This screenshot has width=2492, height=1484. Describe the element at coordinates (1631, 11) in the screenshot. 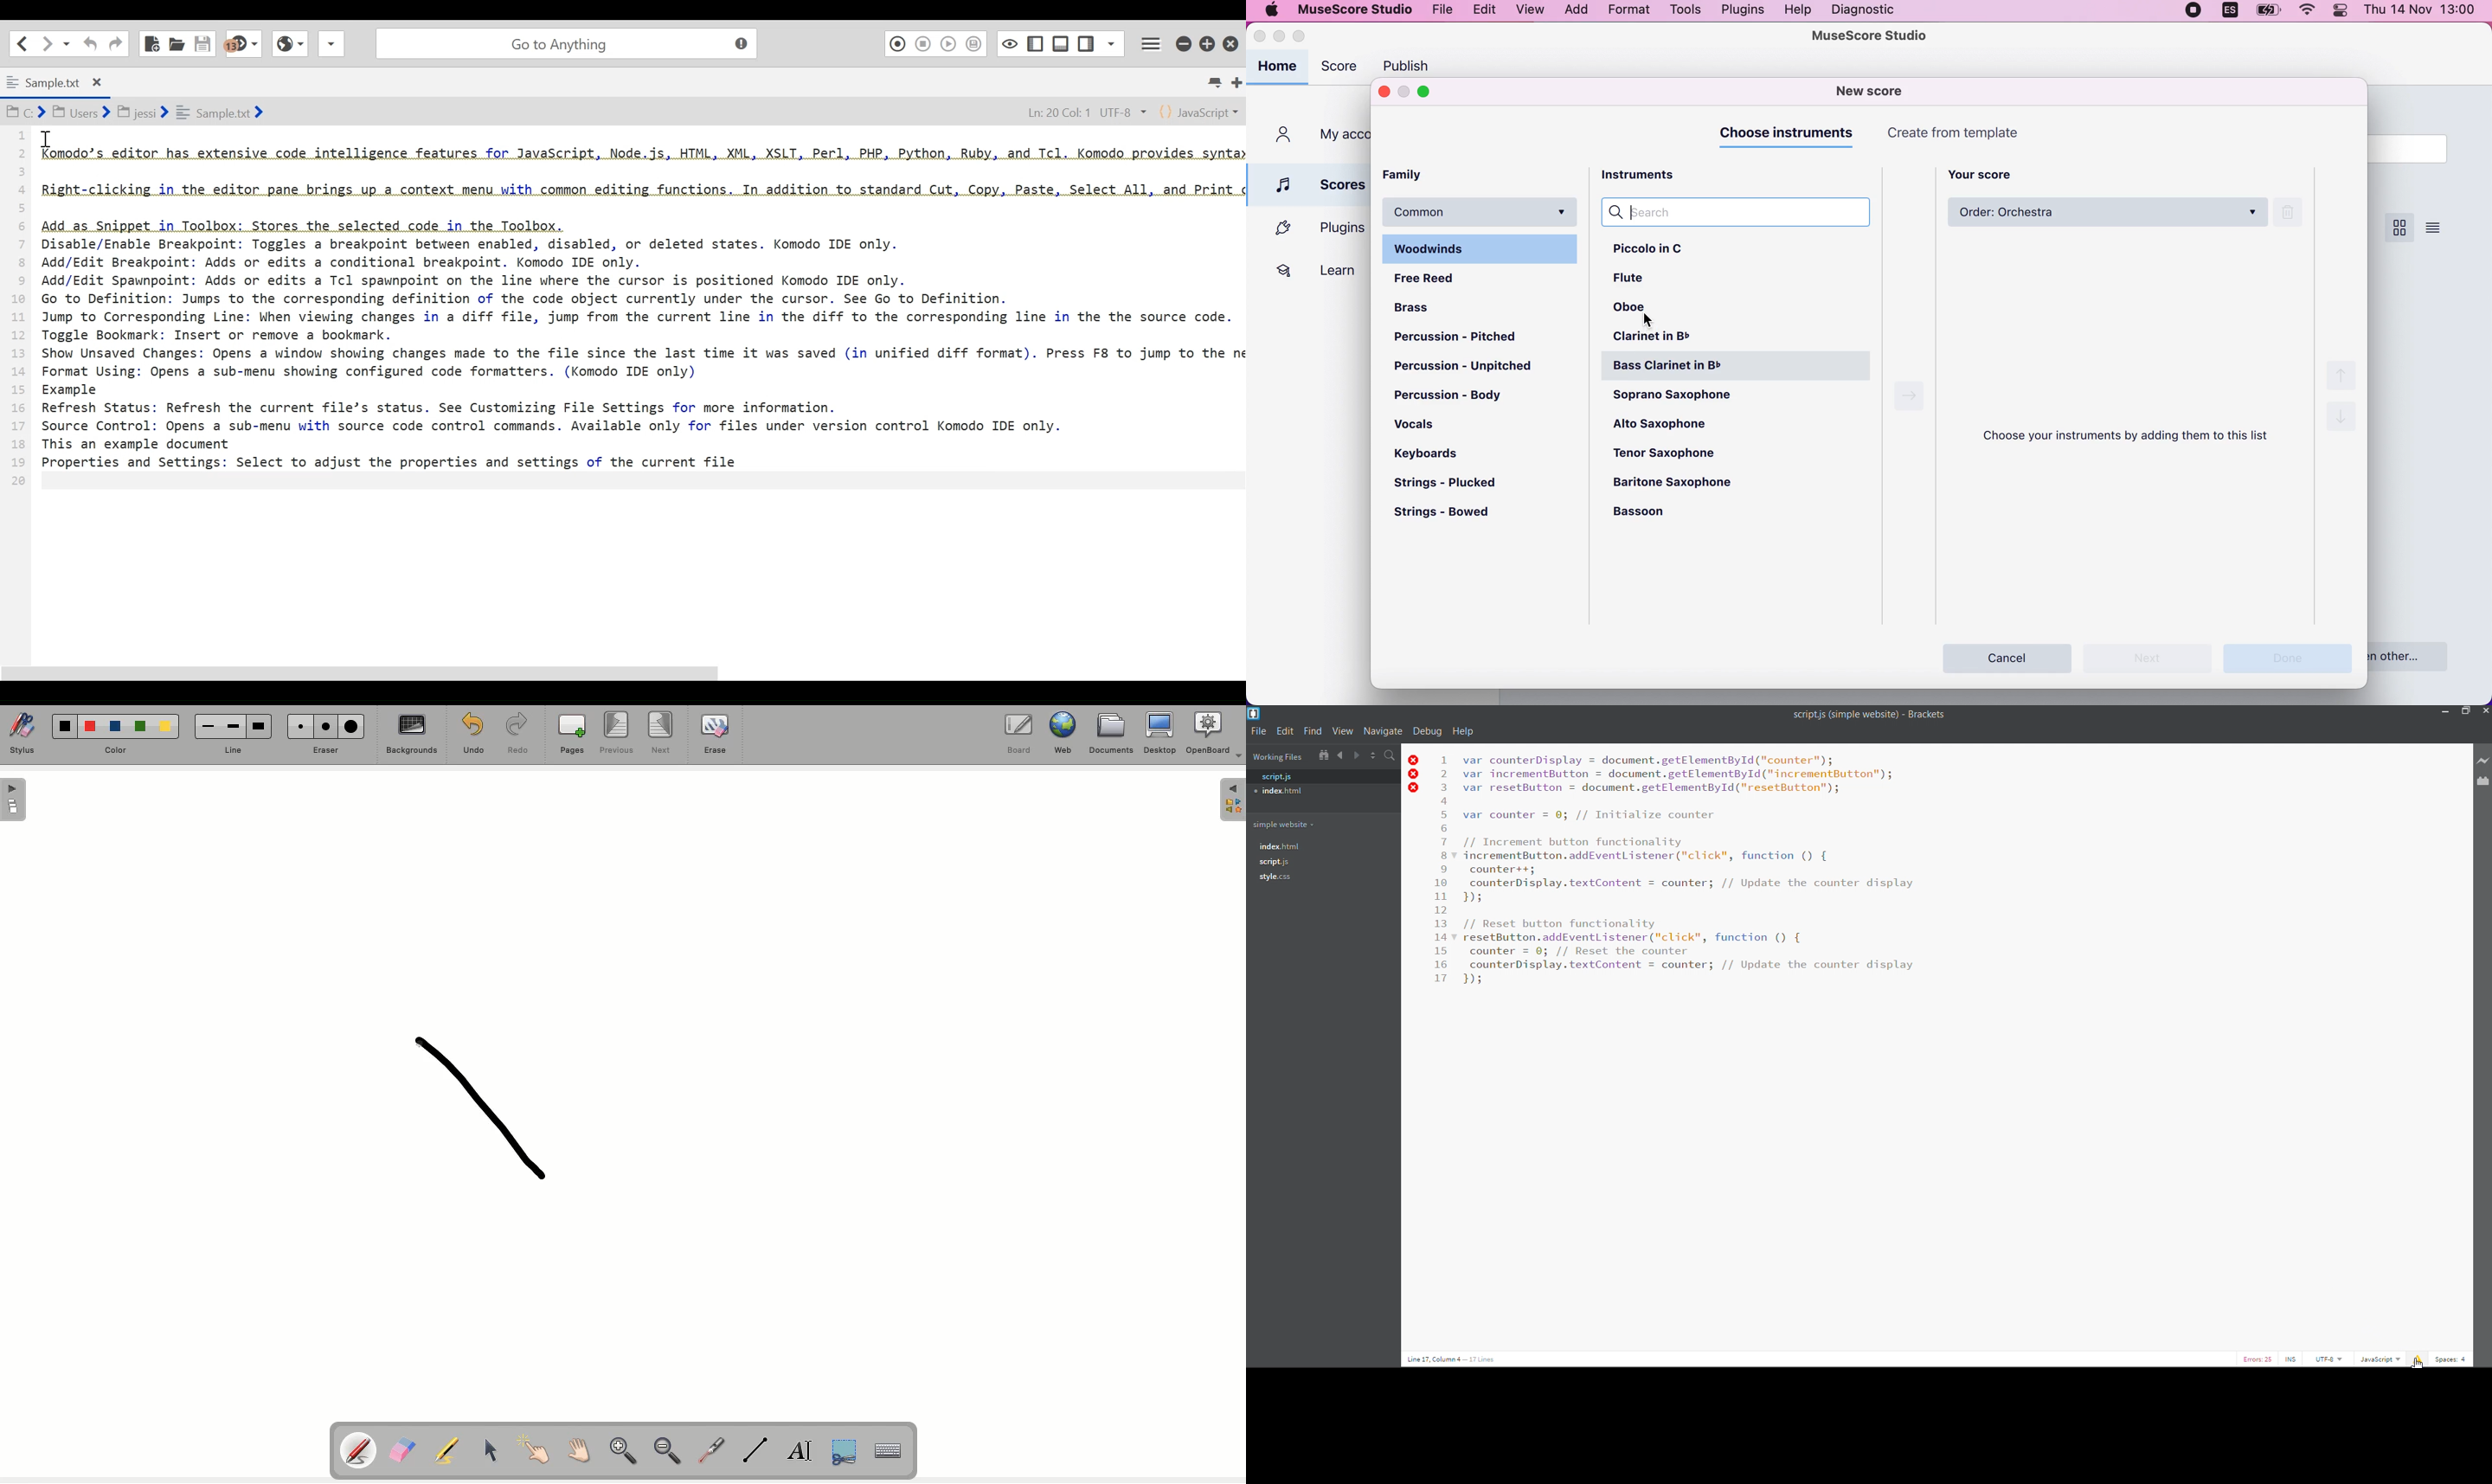

I see `format` at that location.